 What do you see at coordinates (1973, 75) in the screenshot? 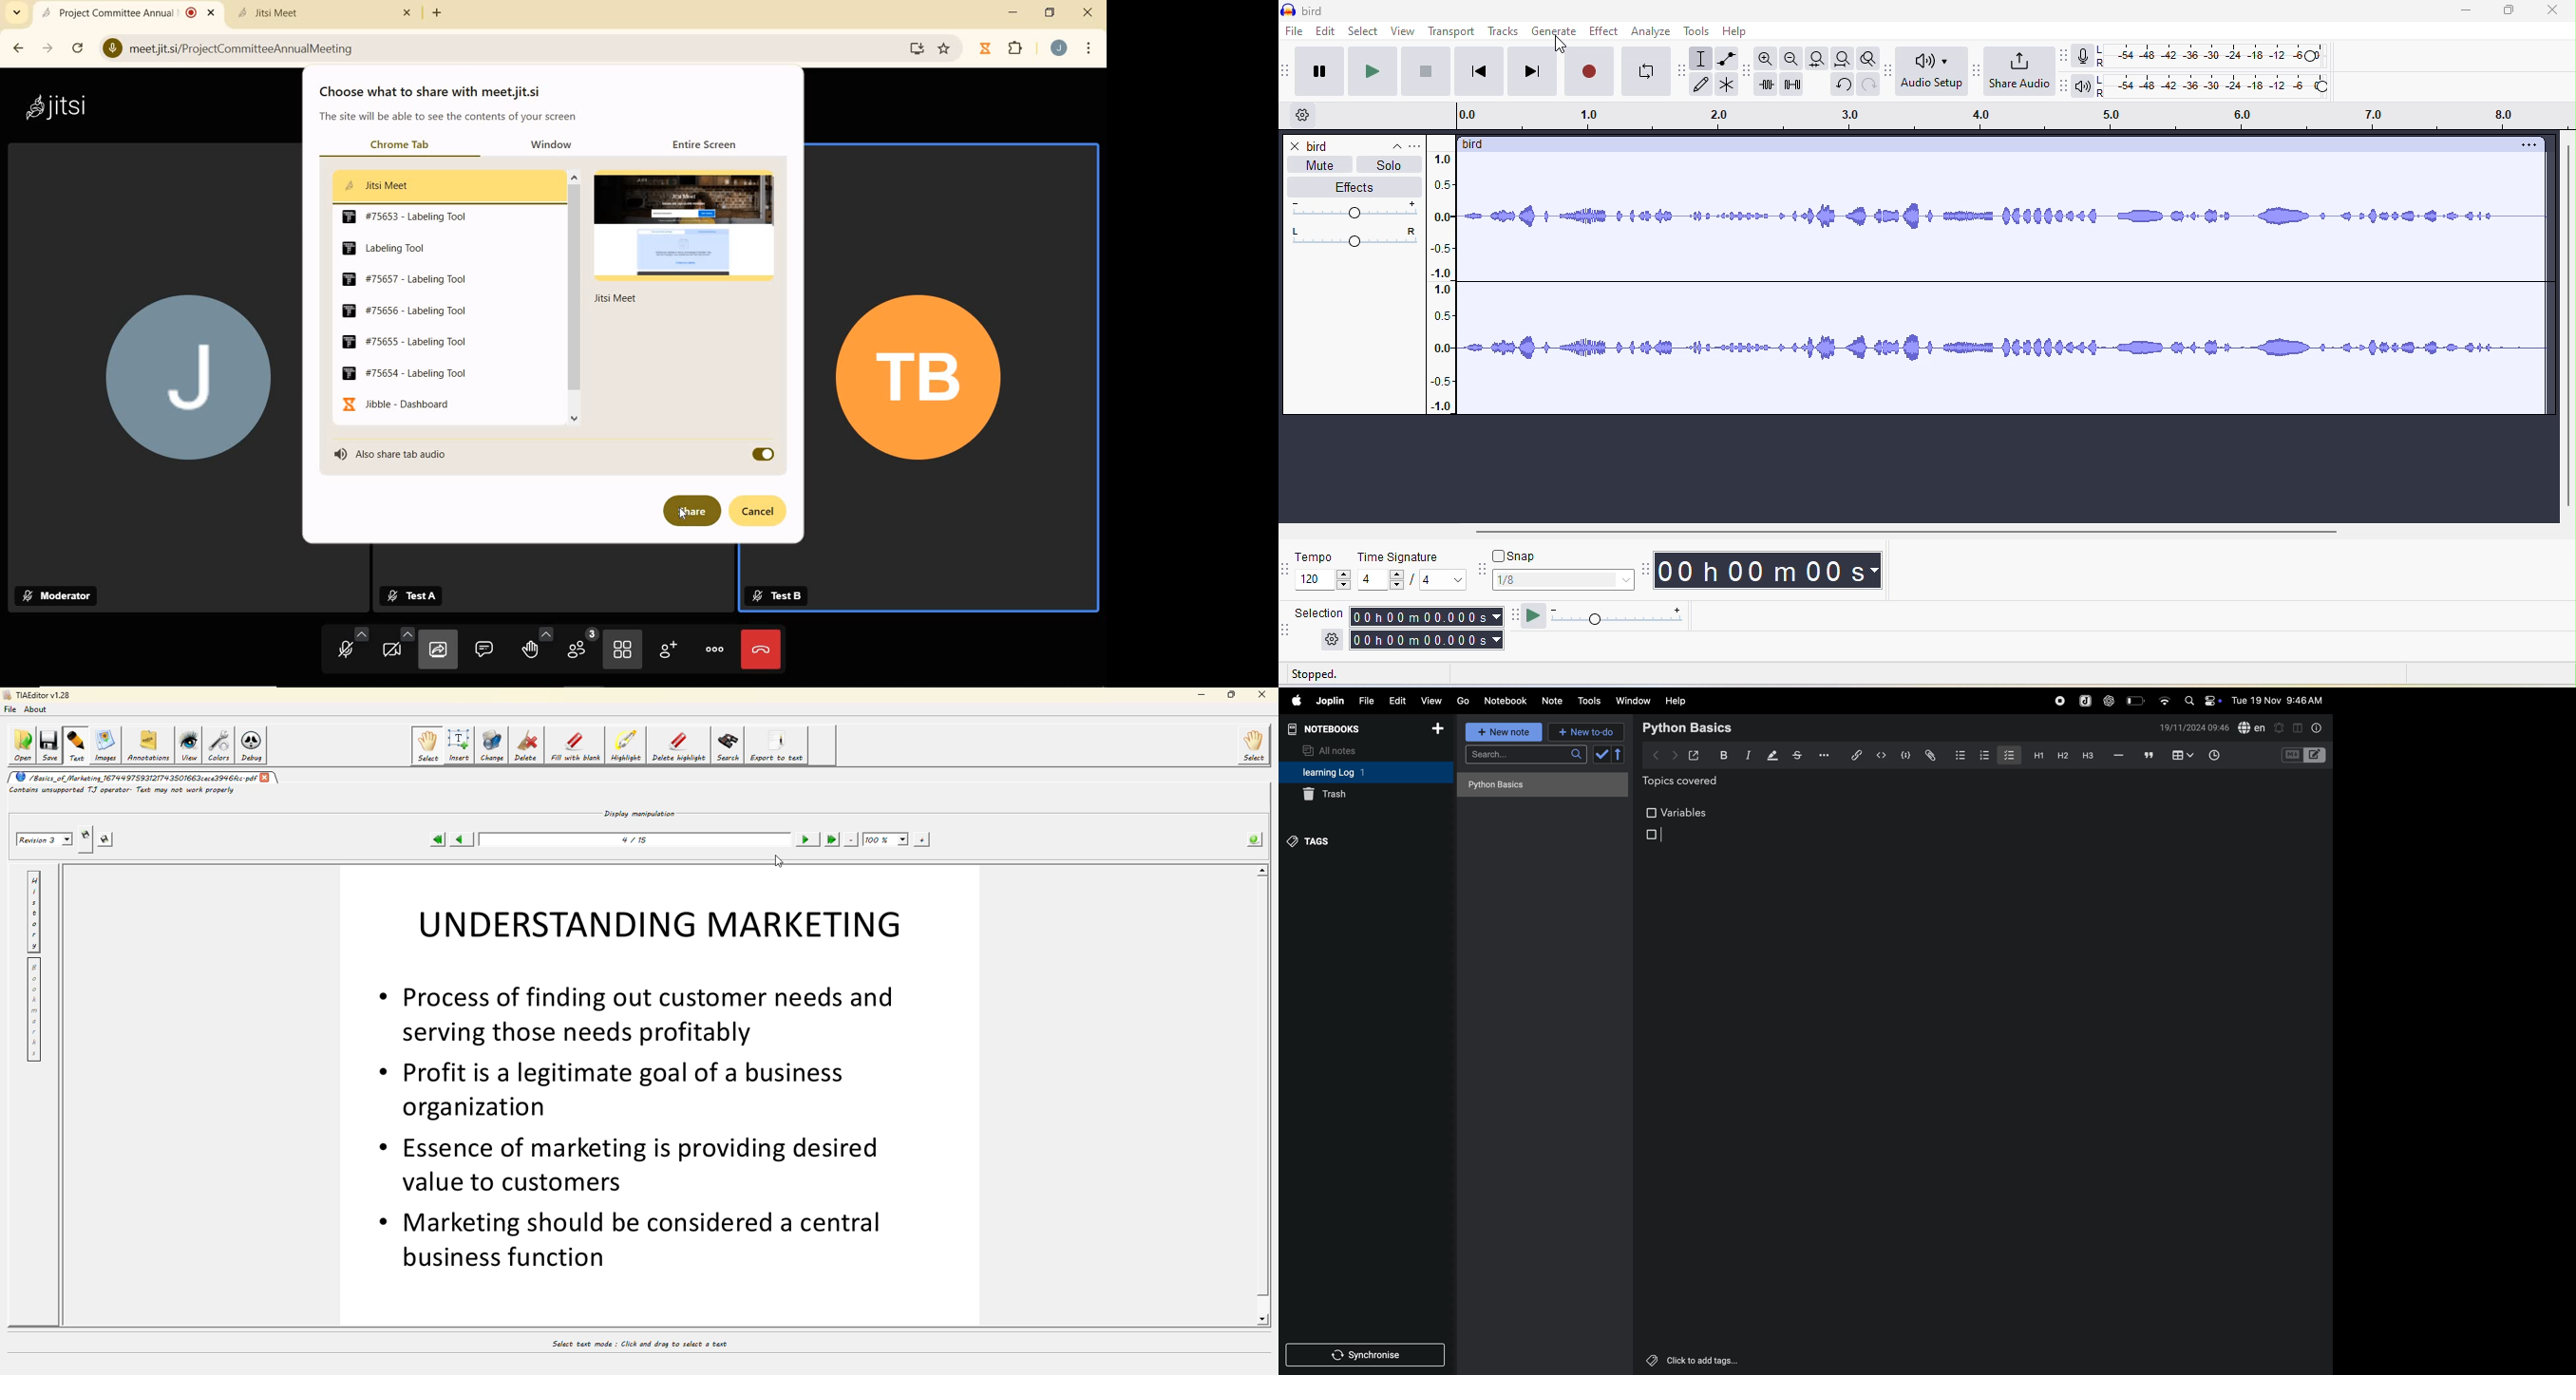
I see `audacity share audio toolbar` at bounding box center [1973, 75].